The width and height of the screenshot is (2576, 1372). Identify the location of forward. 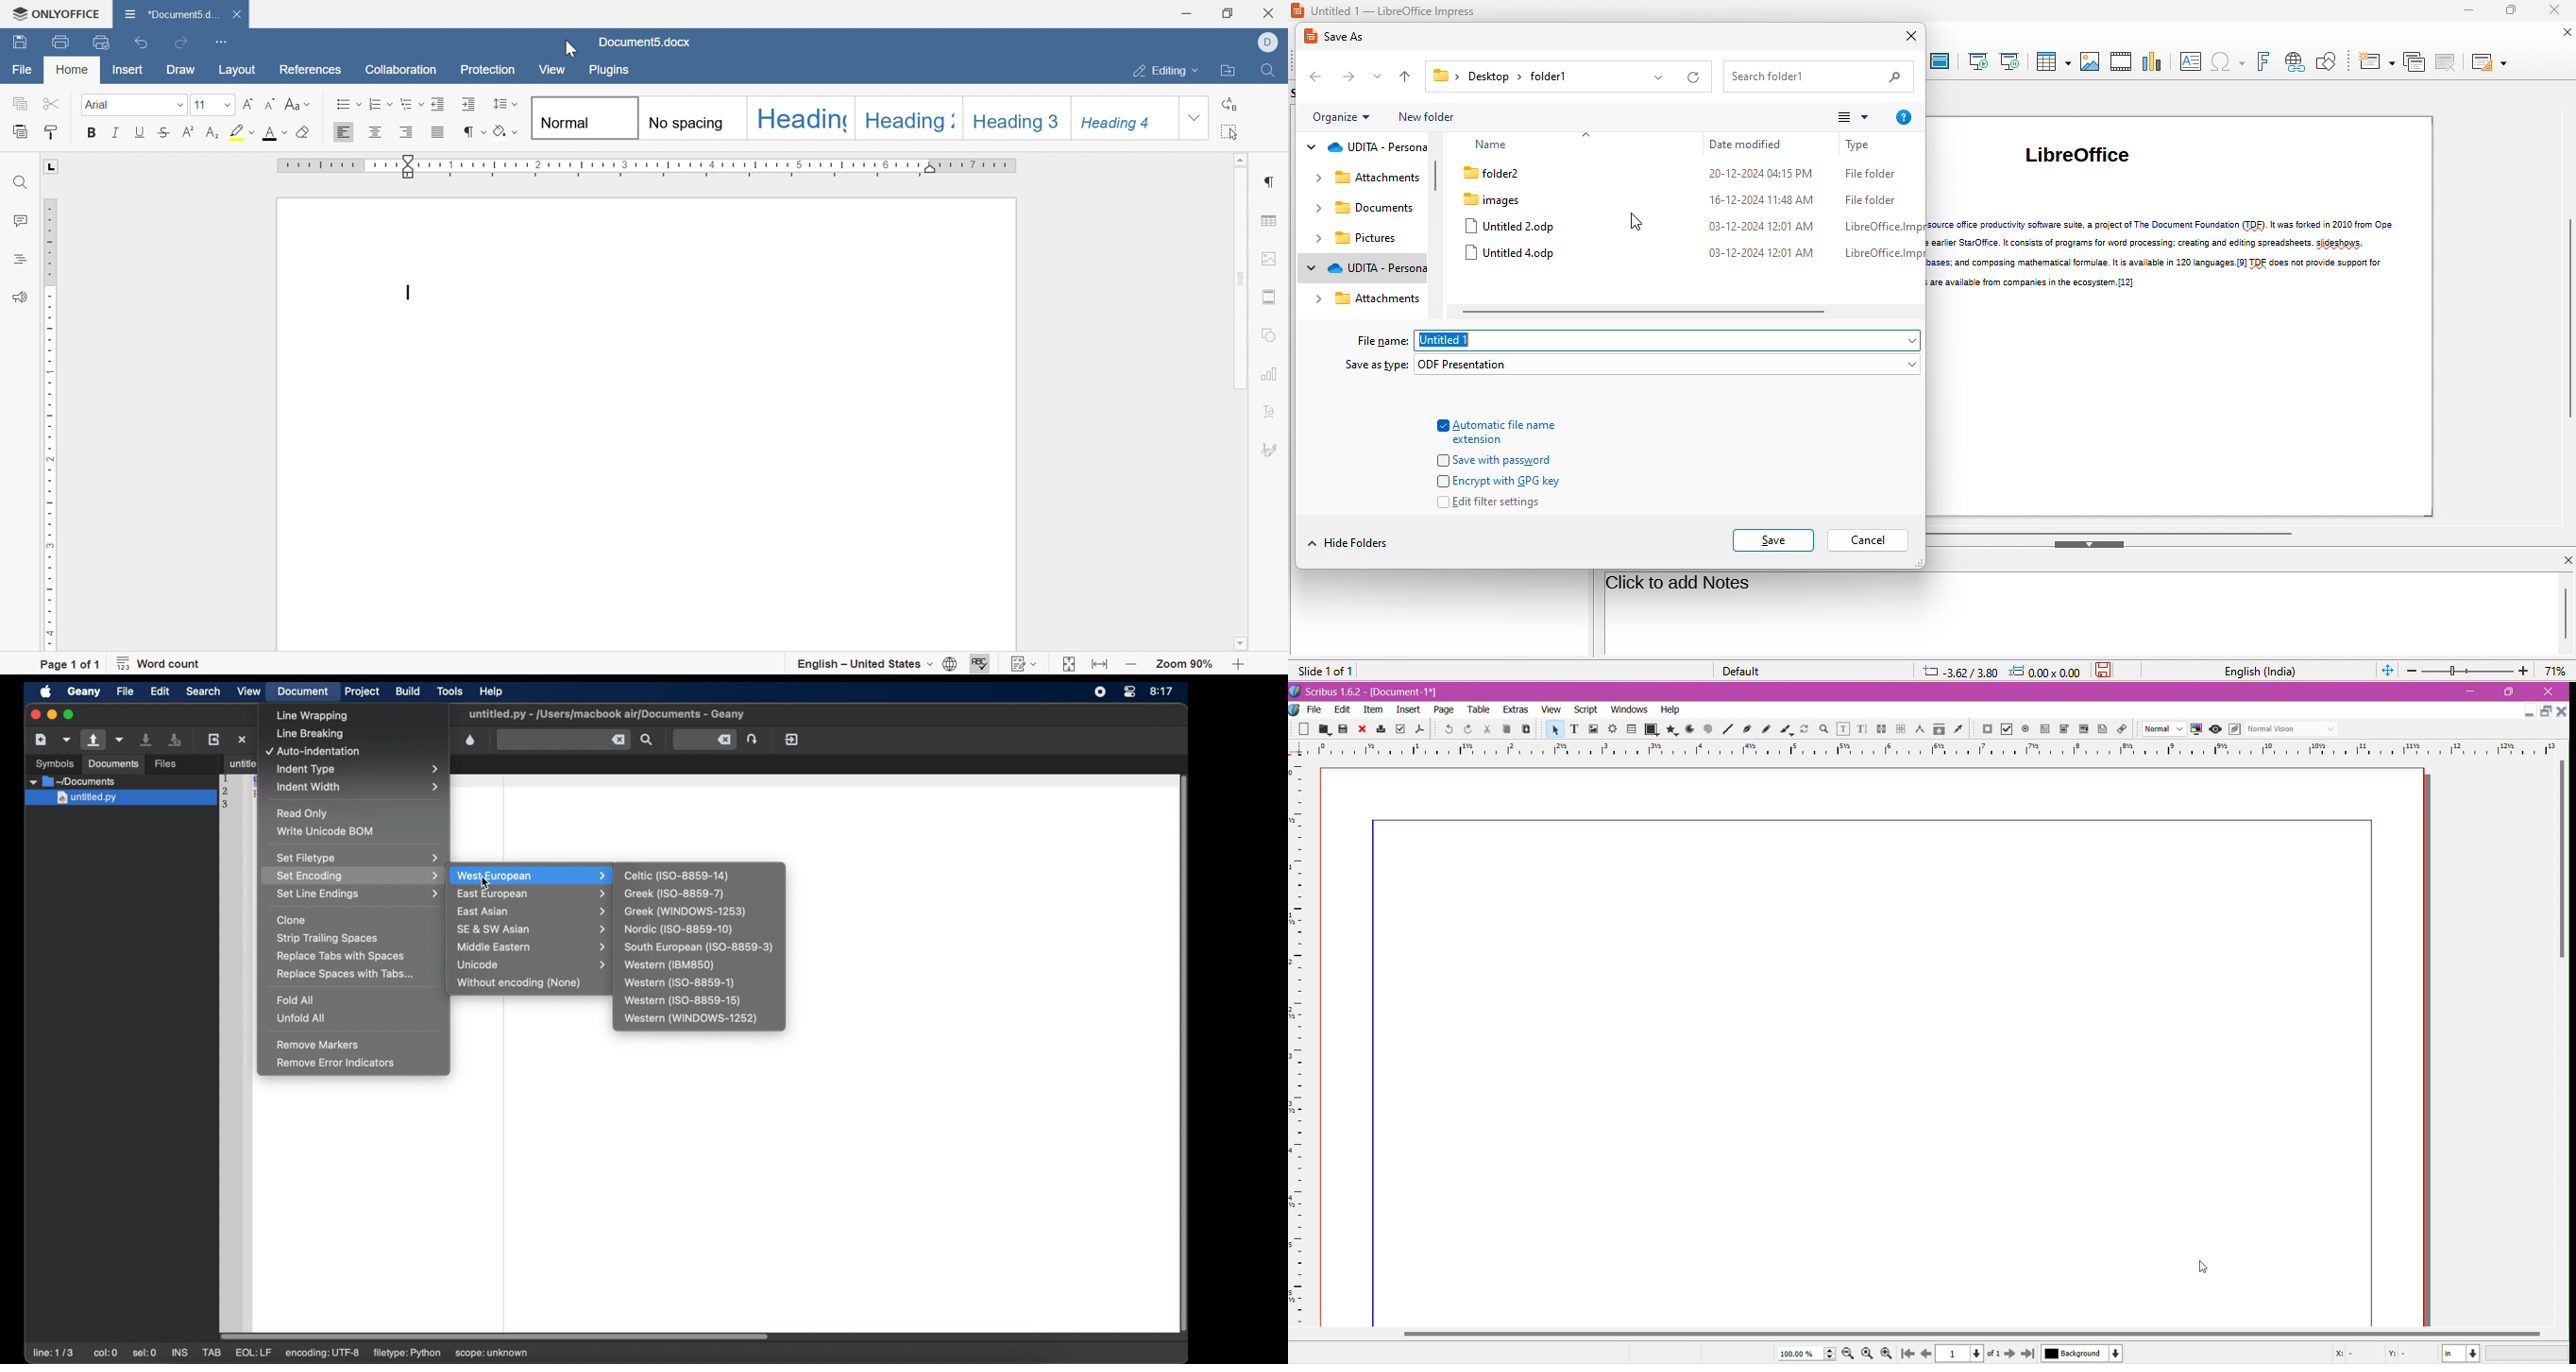
(1347, 76).